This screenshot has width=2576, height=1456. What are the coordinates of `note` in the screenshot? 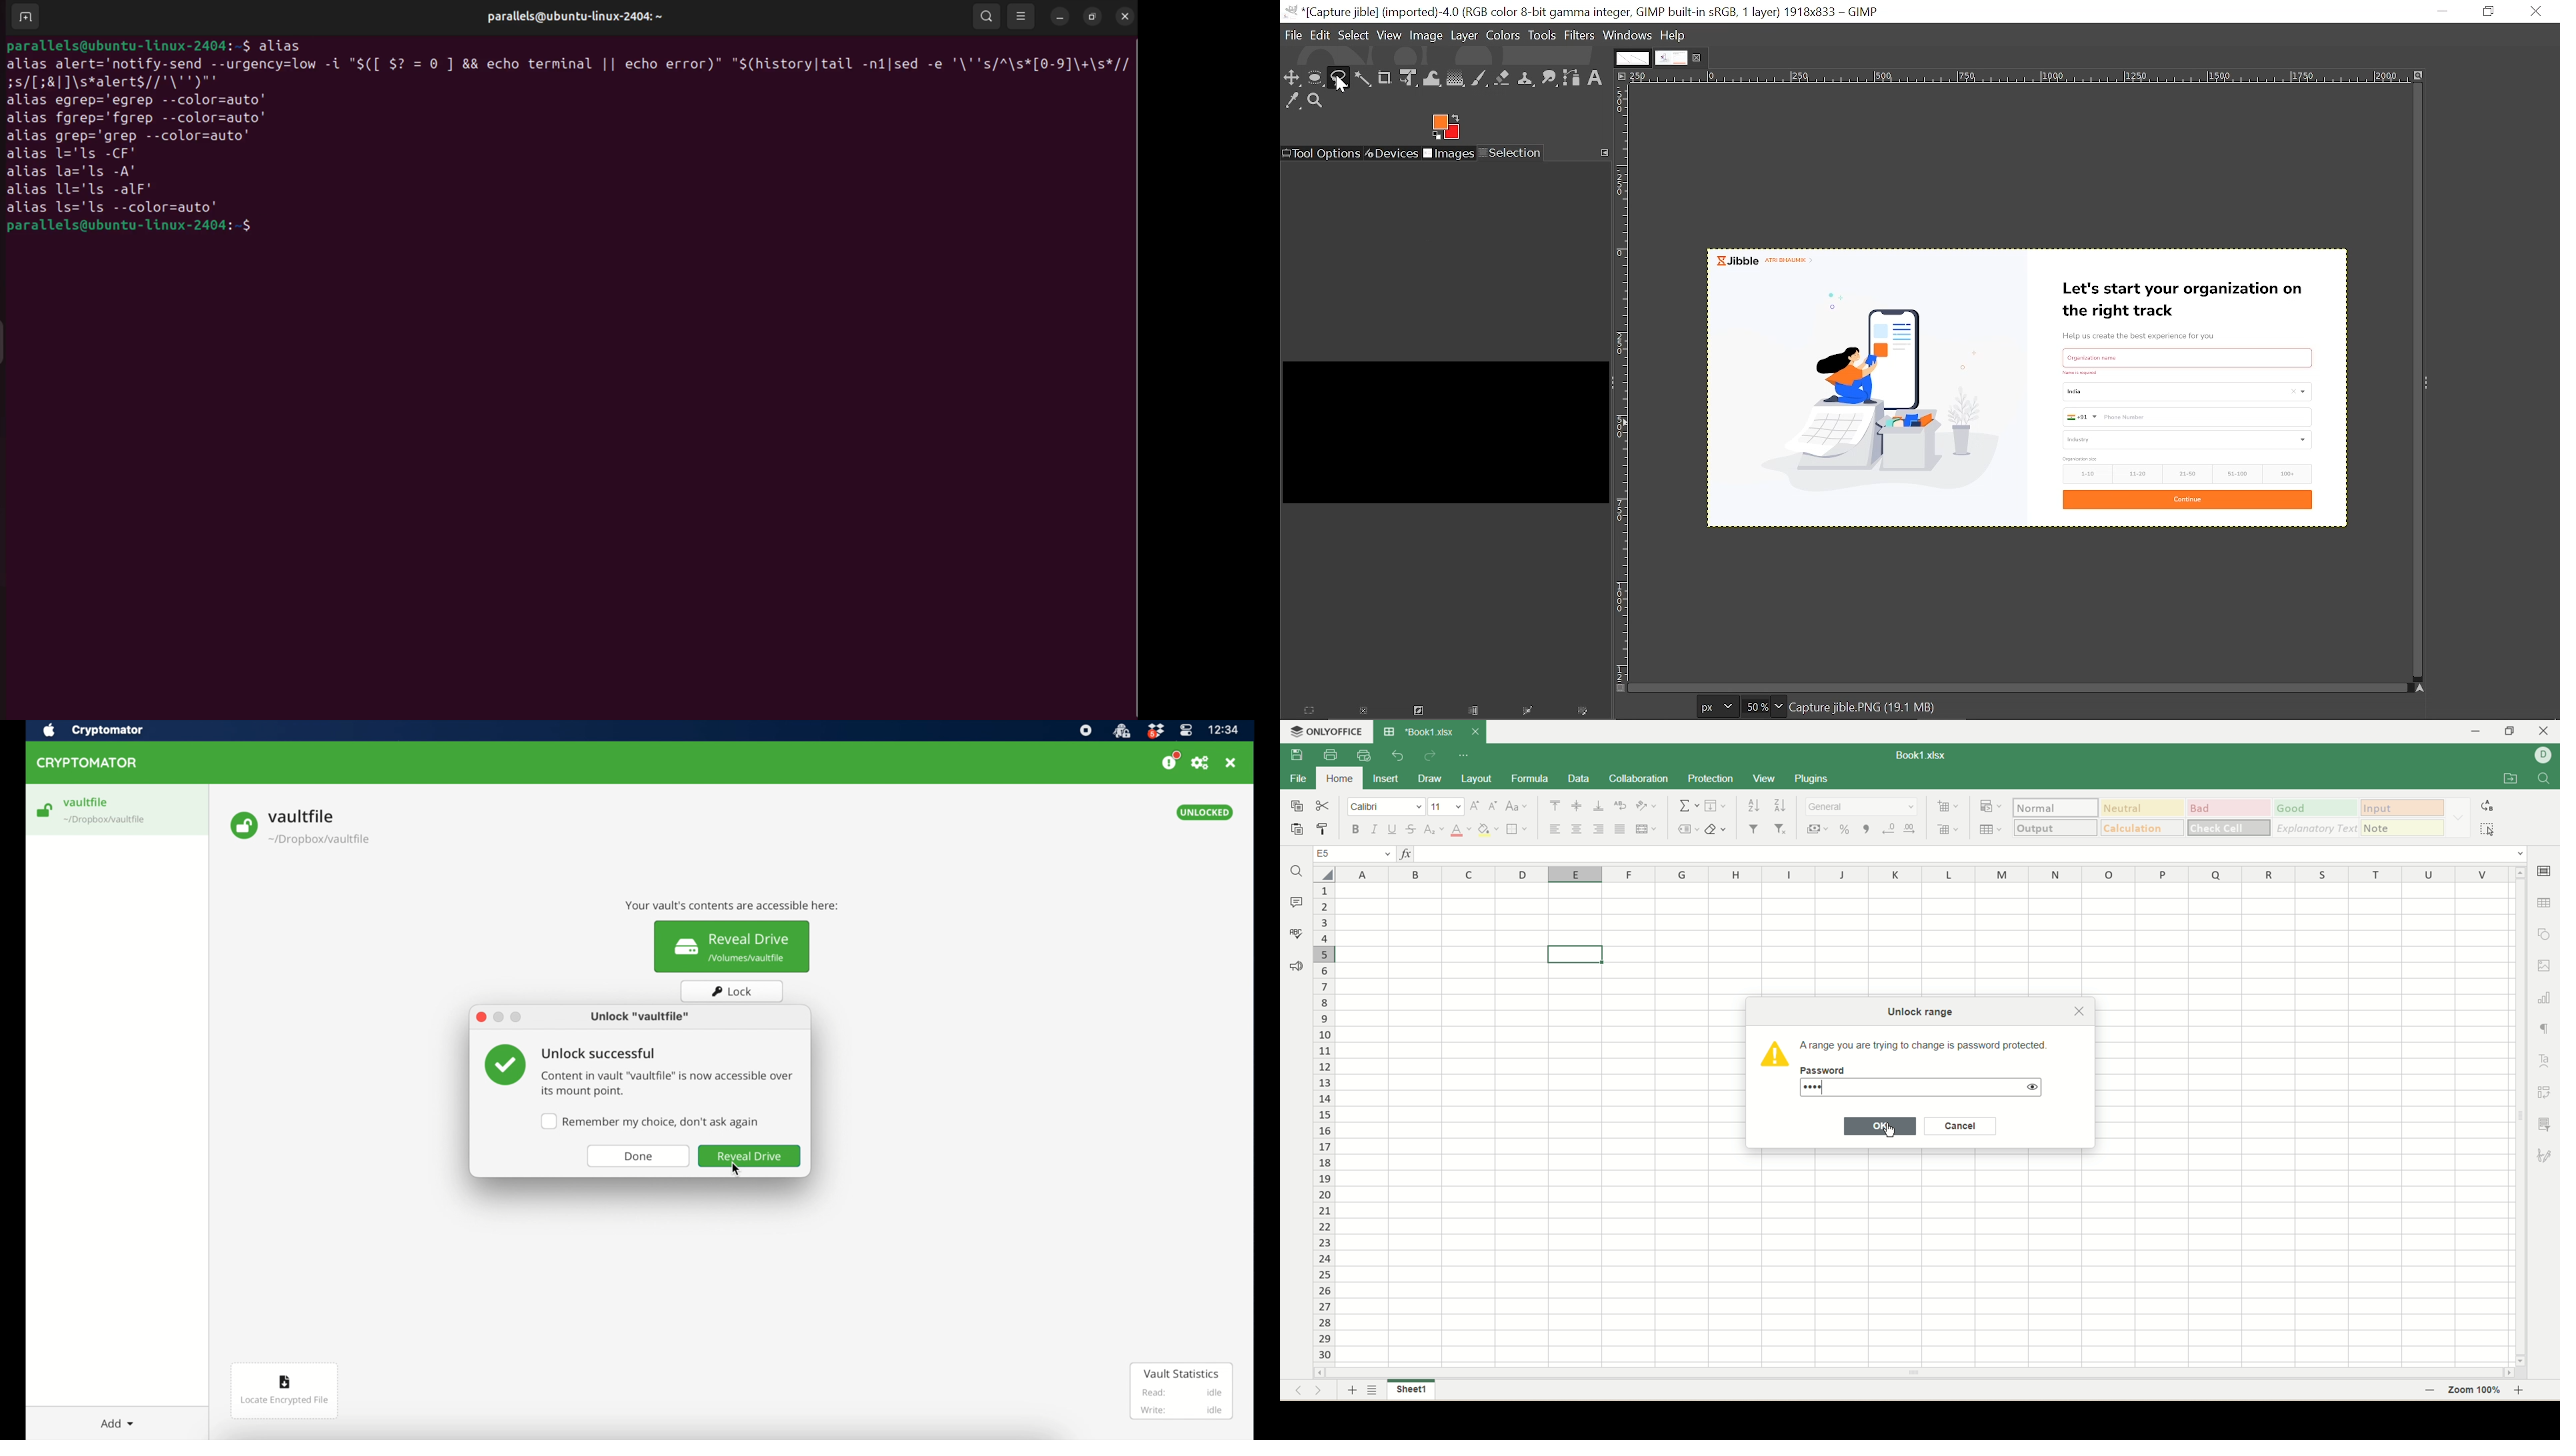 It's located at (2403, 828).